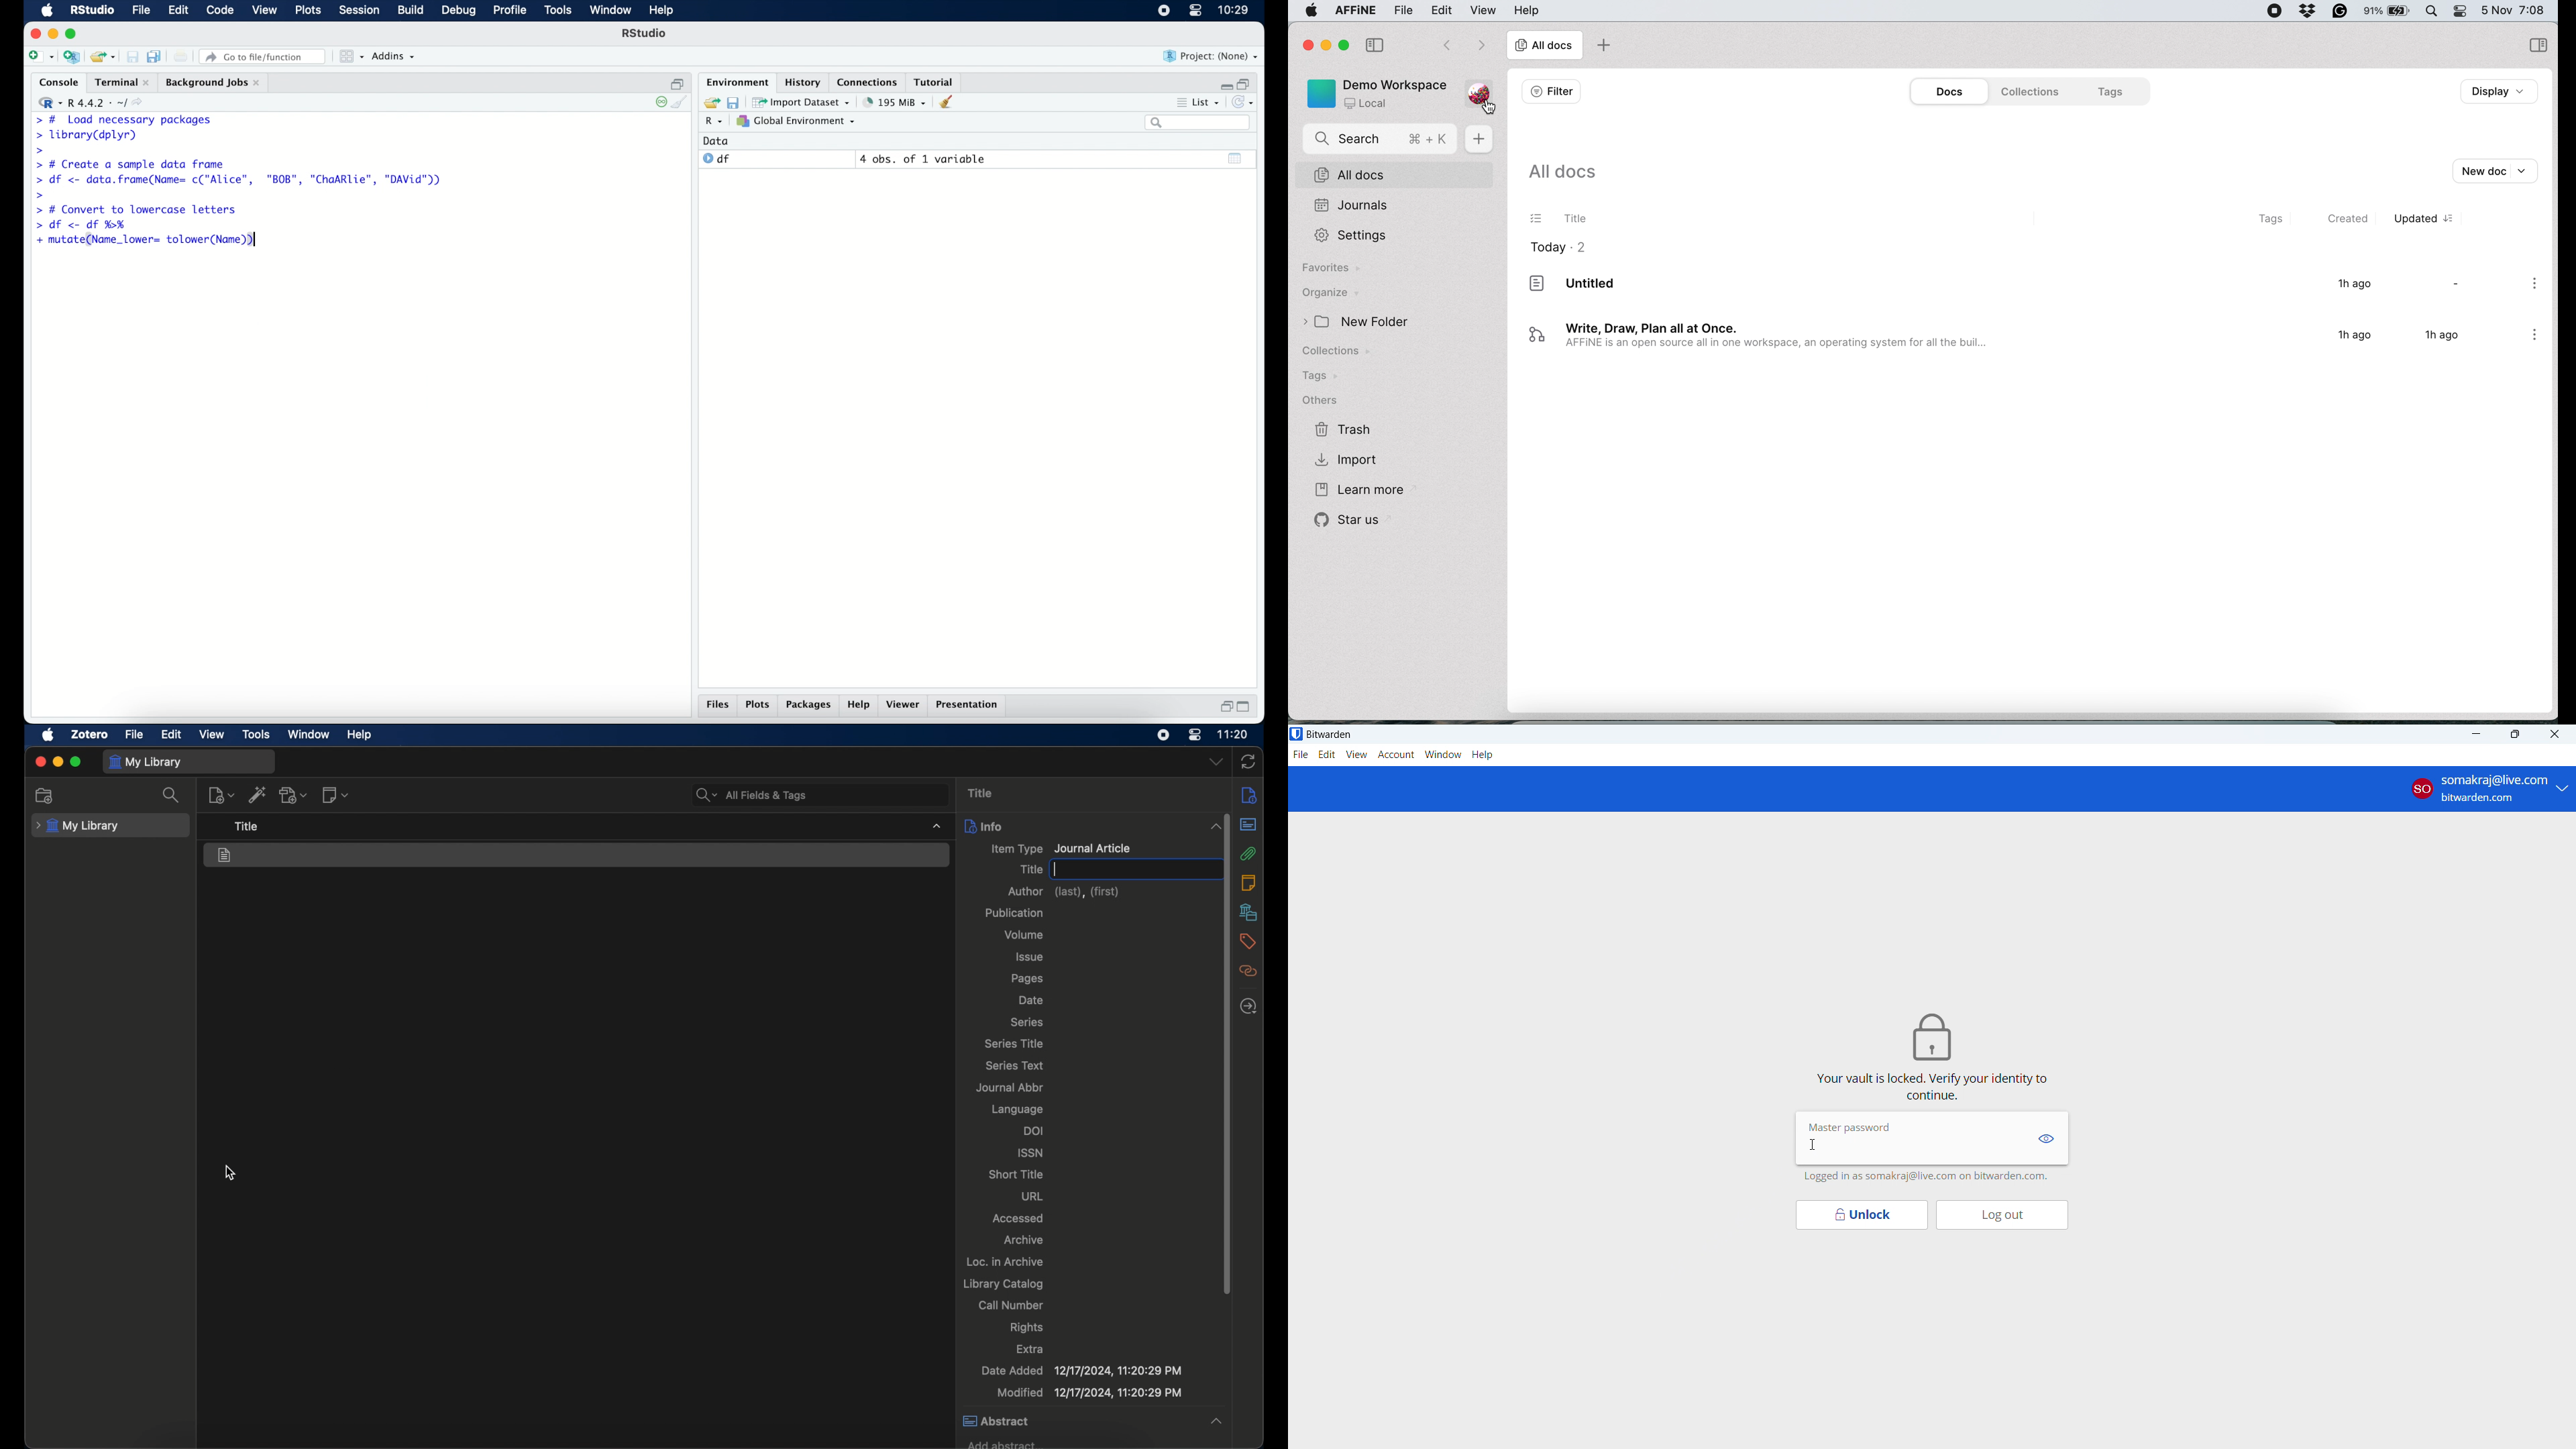 This screenshot has height=1456, width=2576. Describe the element at coordinates (1014, 912) in the screenshot. I see `publication` at that location.